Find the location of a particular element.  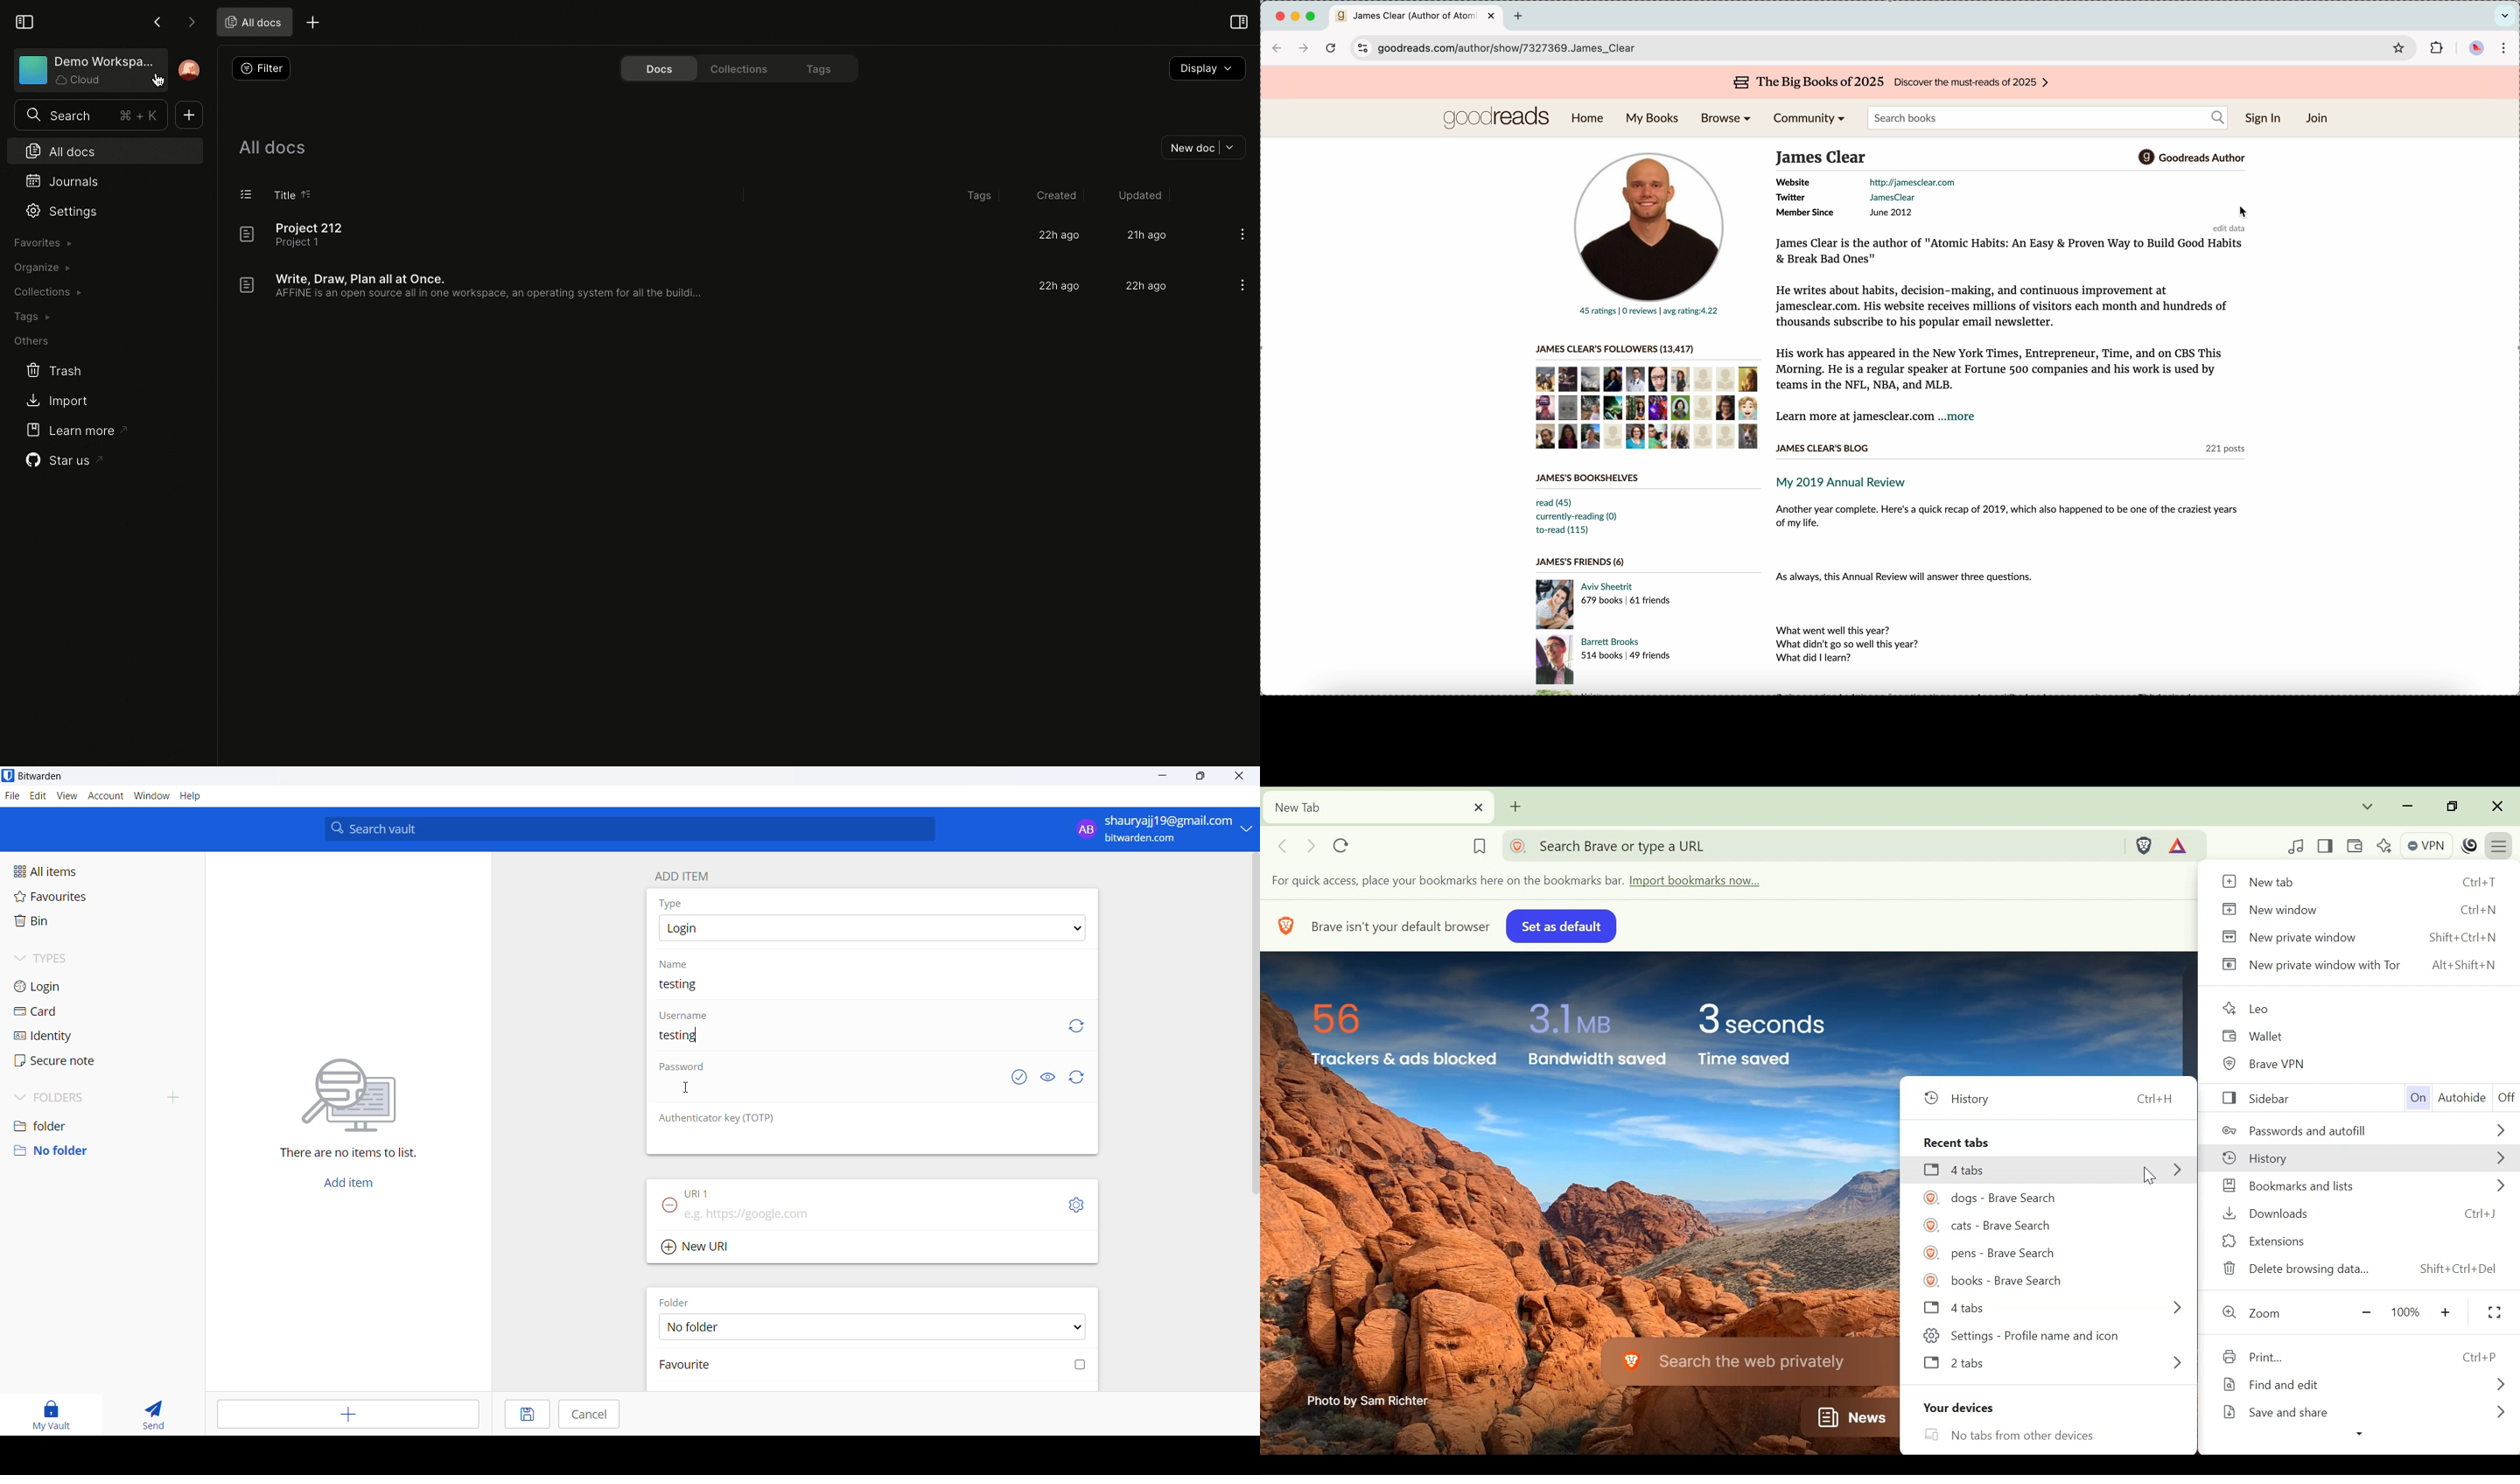

folders is located at coordinates (105, 1094).